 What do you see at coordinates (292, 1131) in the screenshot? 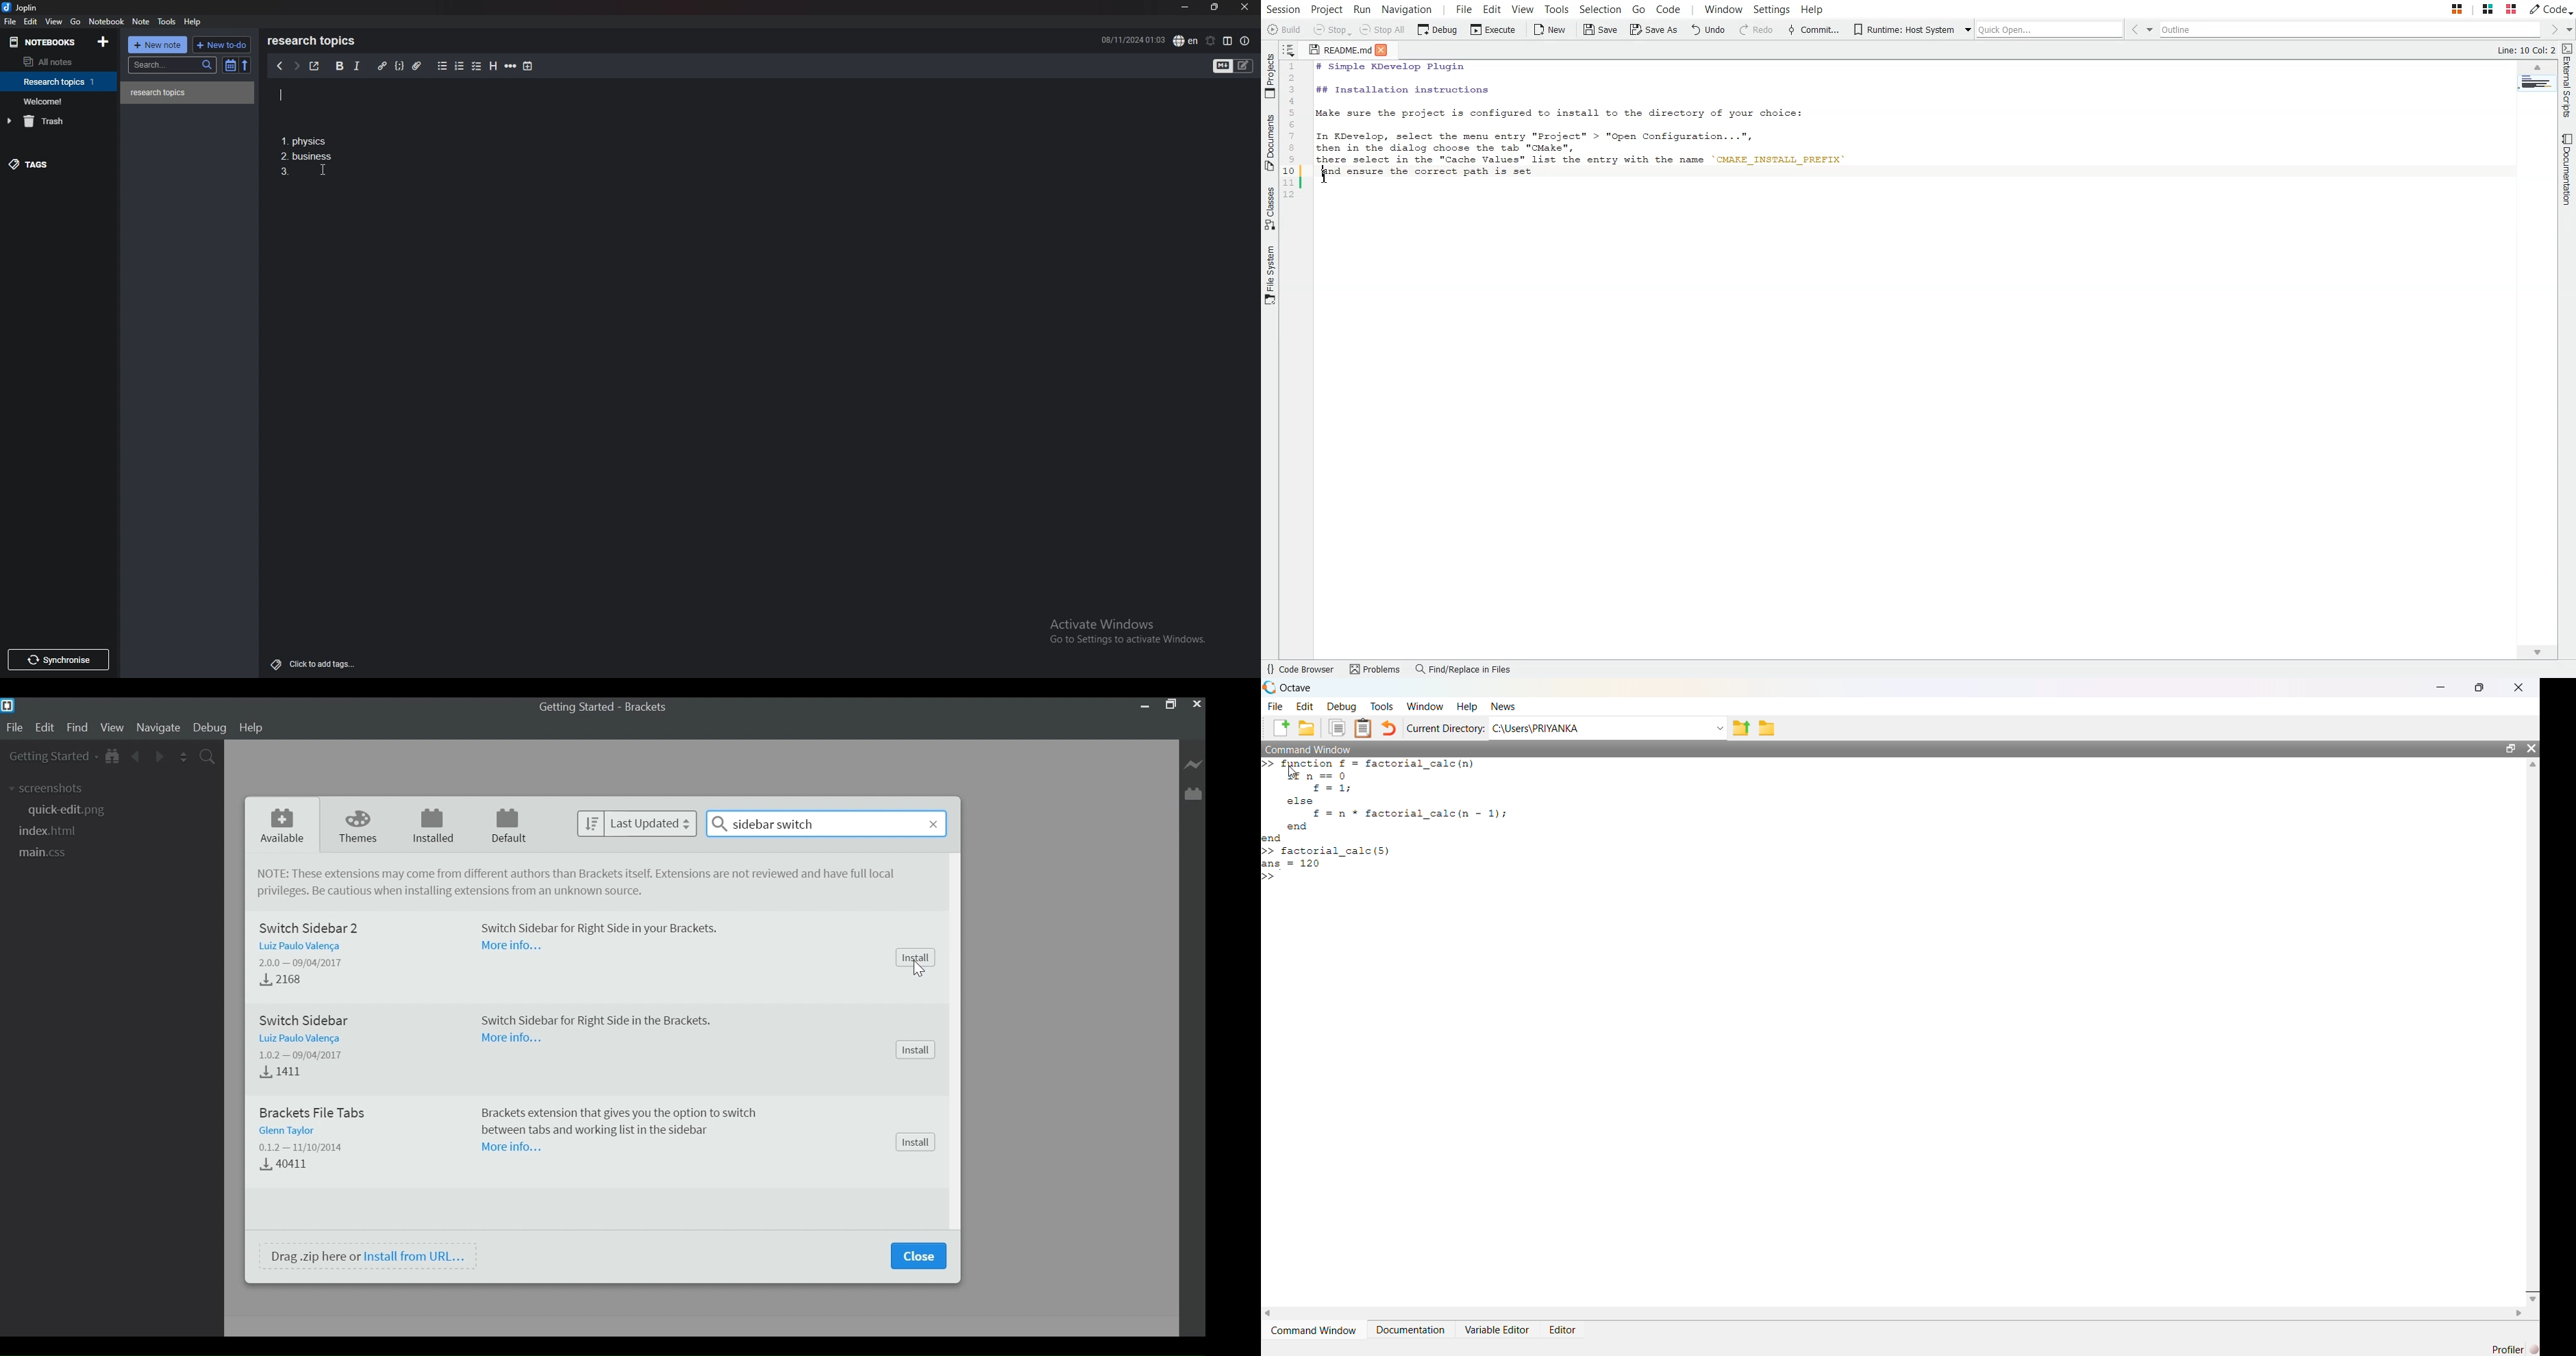
I see `Glenn Taylor` at bounding box center [292, 1131].